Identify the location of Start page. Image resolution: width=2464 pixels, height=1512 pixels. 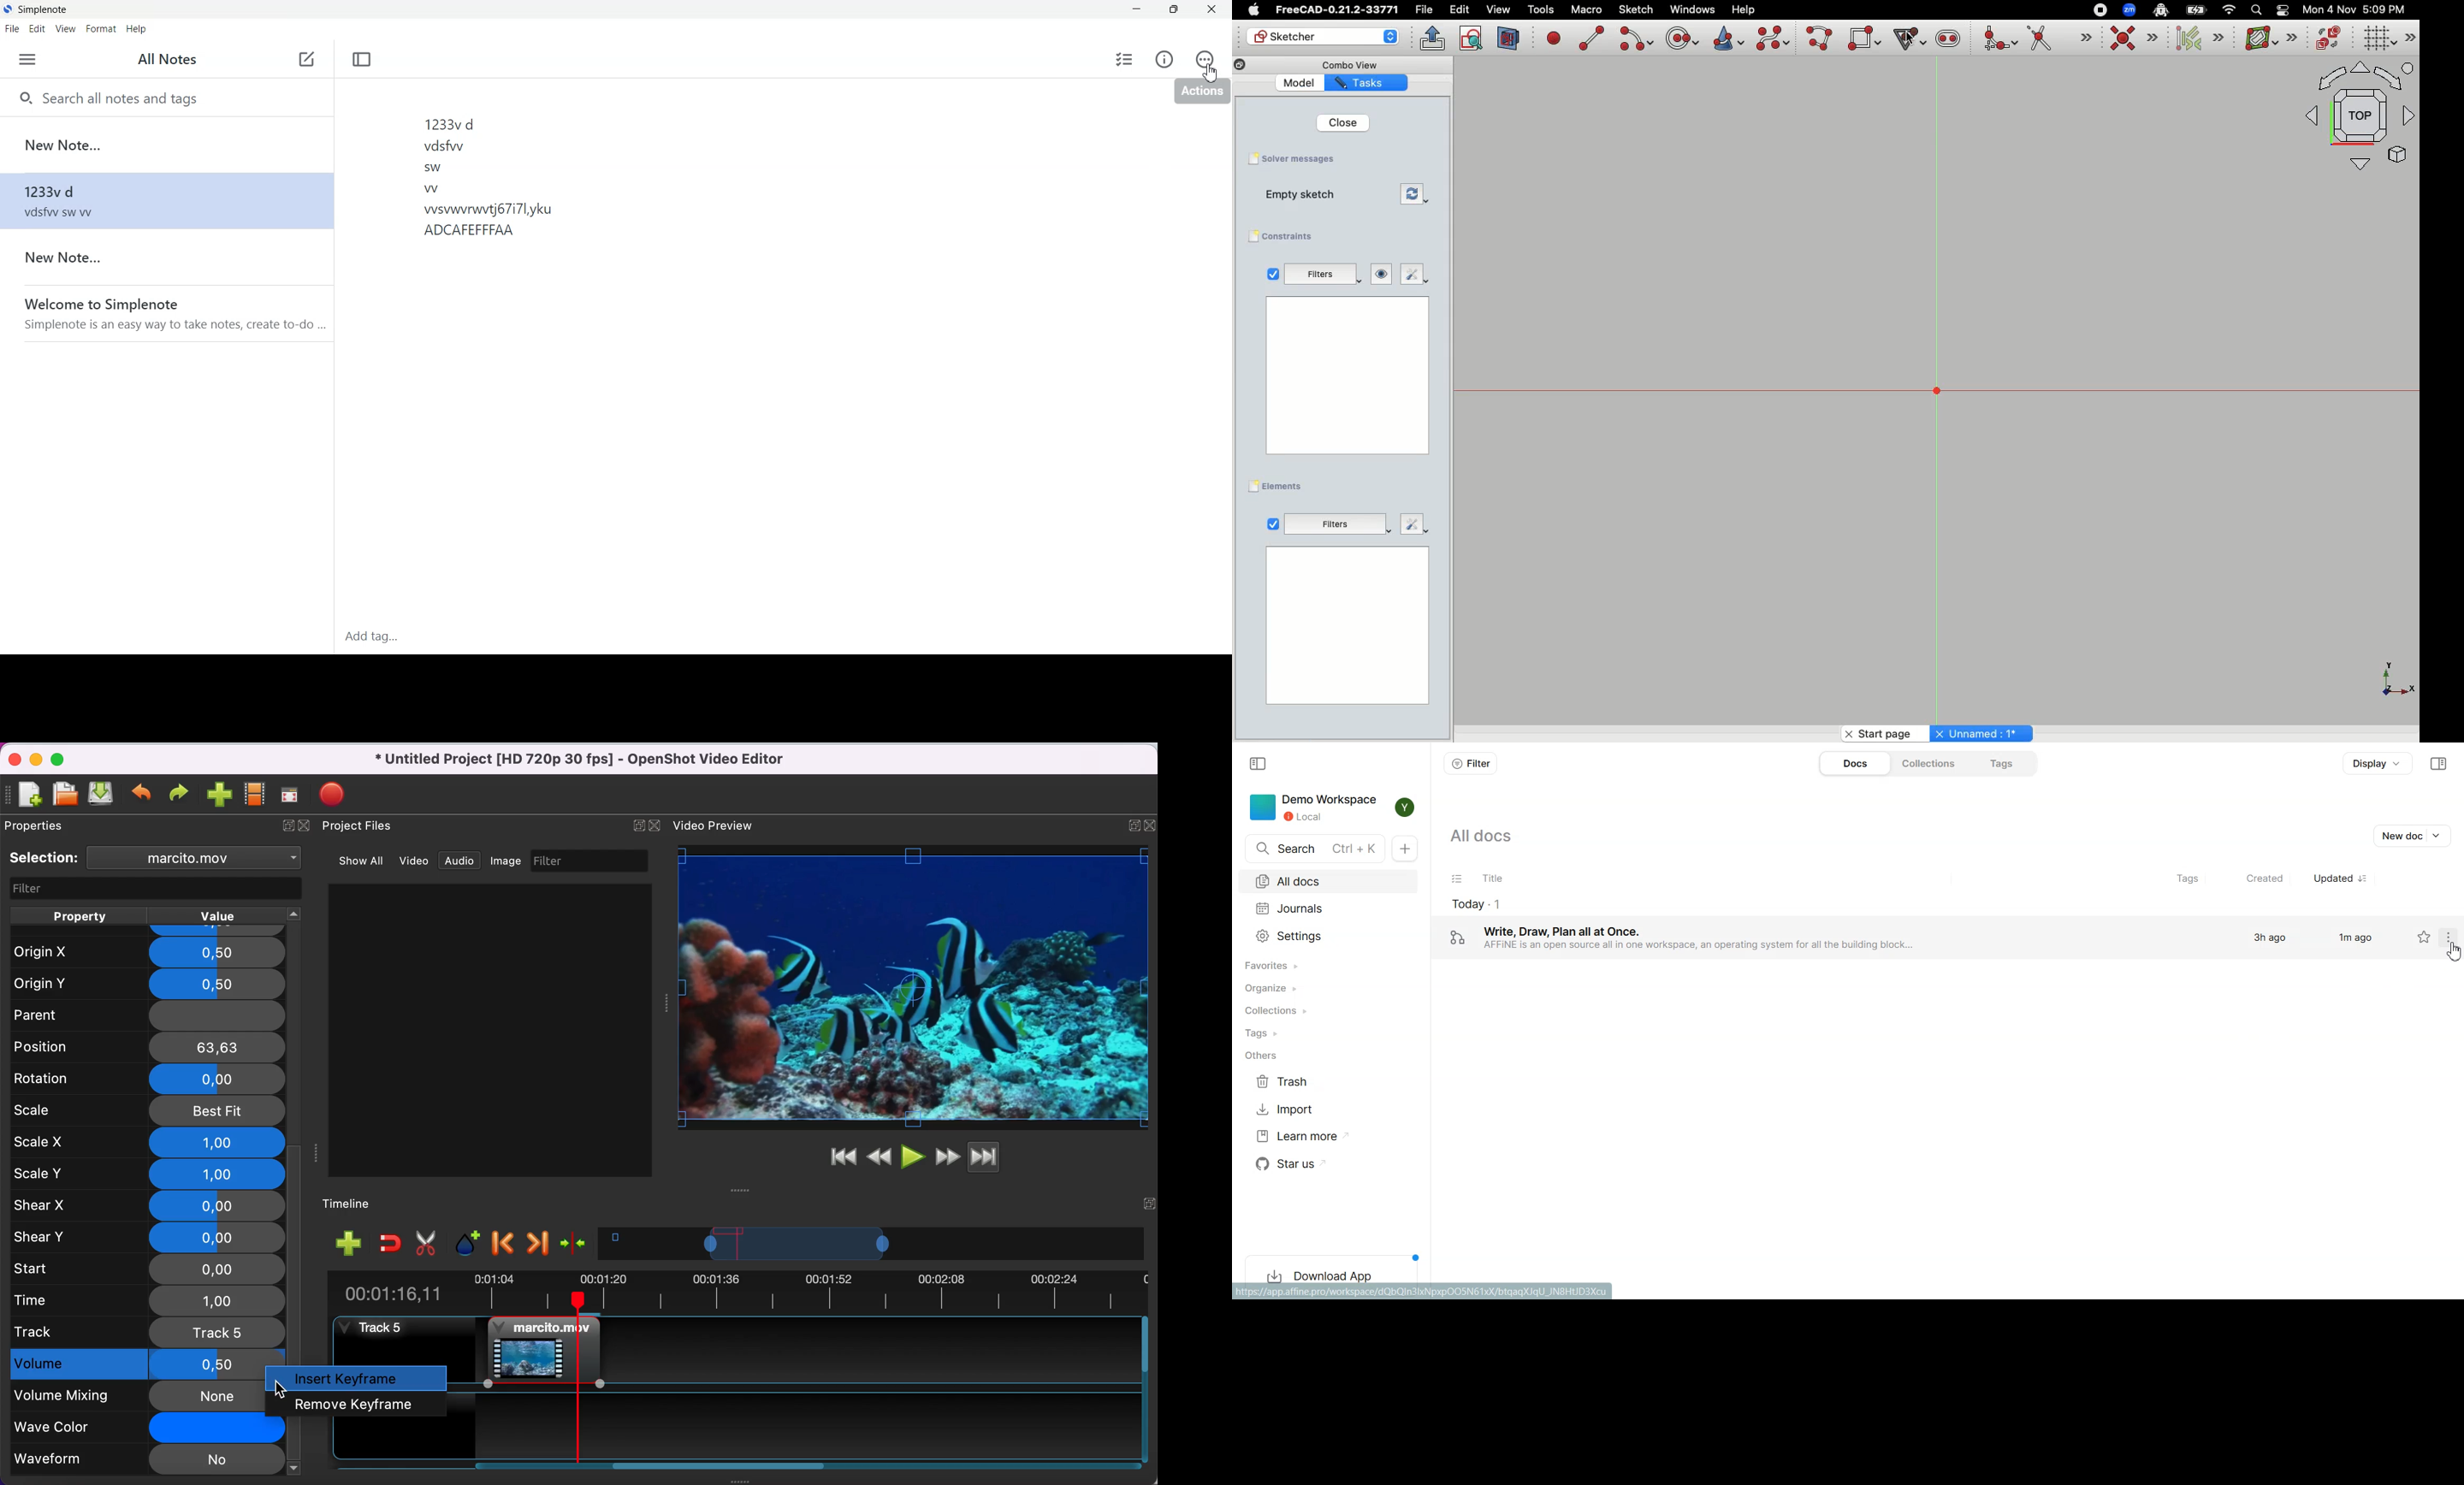
(1877, 733).